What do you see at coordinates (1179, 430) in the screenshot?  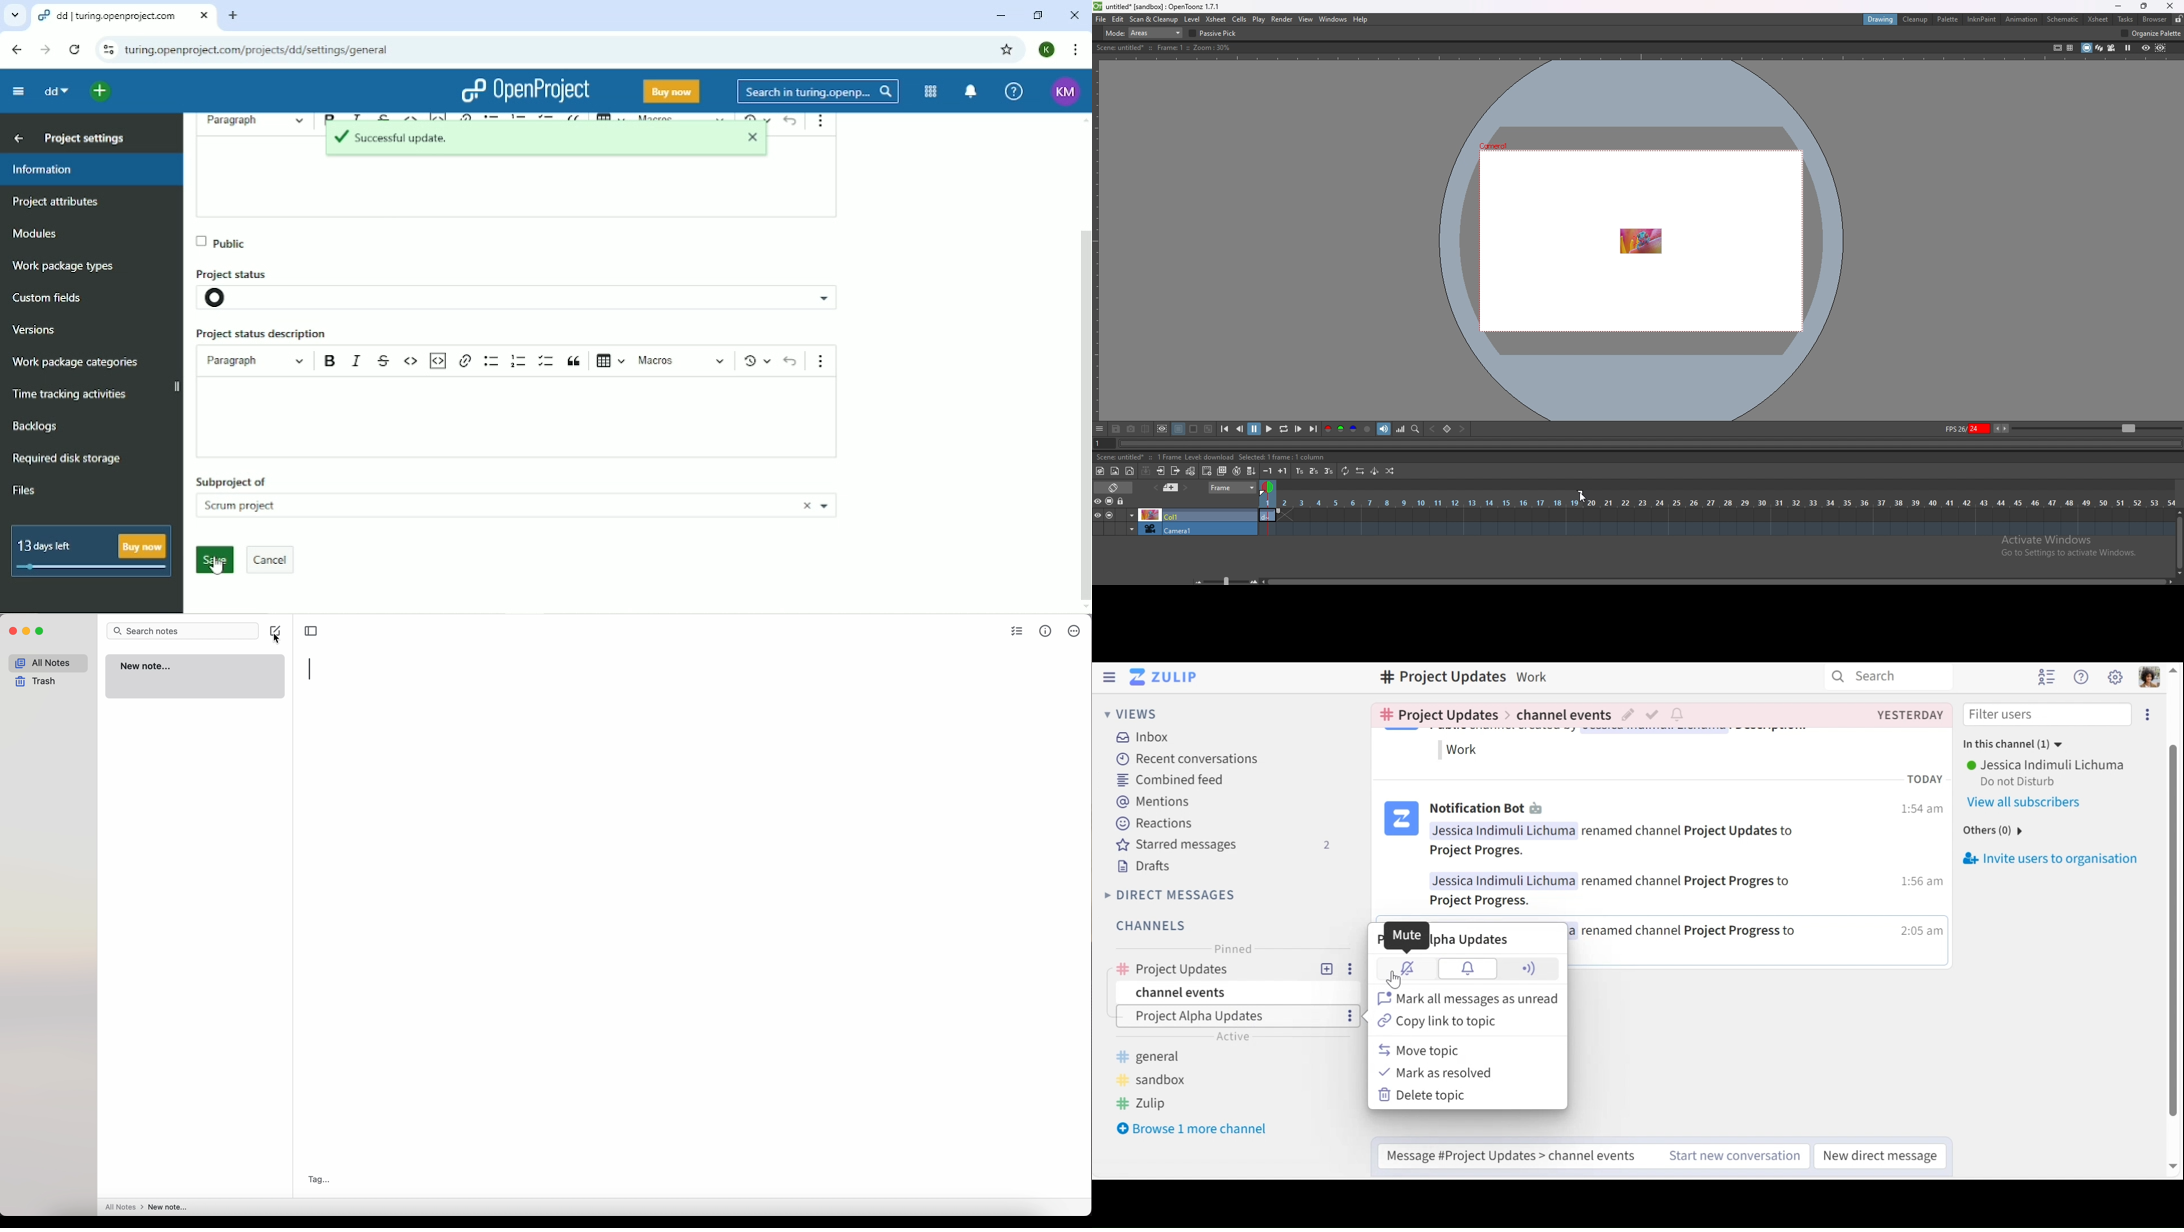 I see `black background` at bounding box center [1179, 430].